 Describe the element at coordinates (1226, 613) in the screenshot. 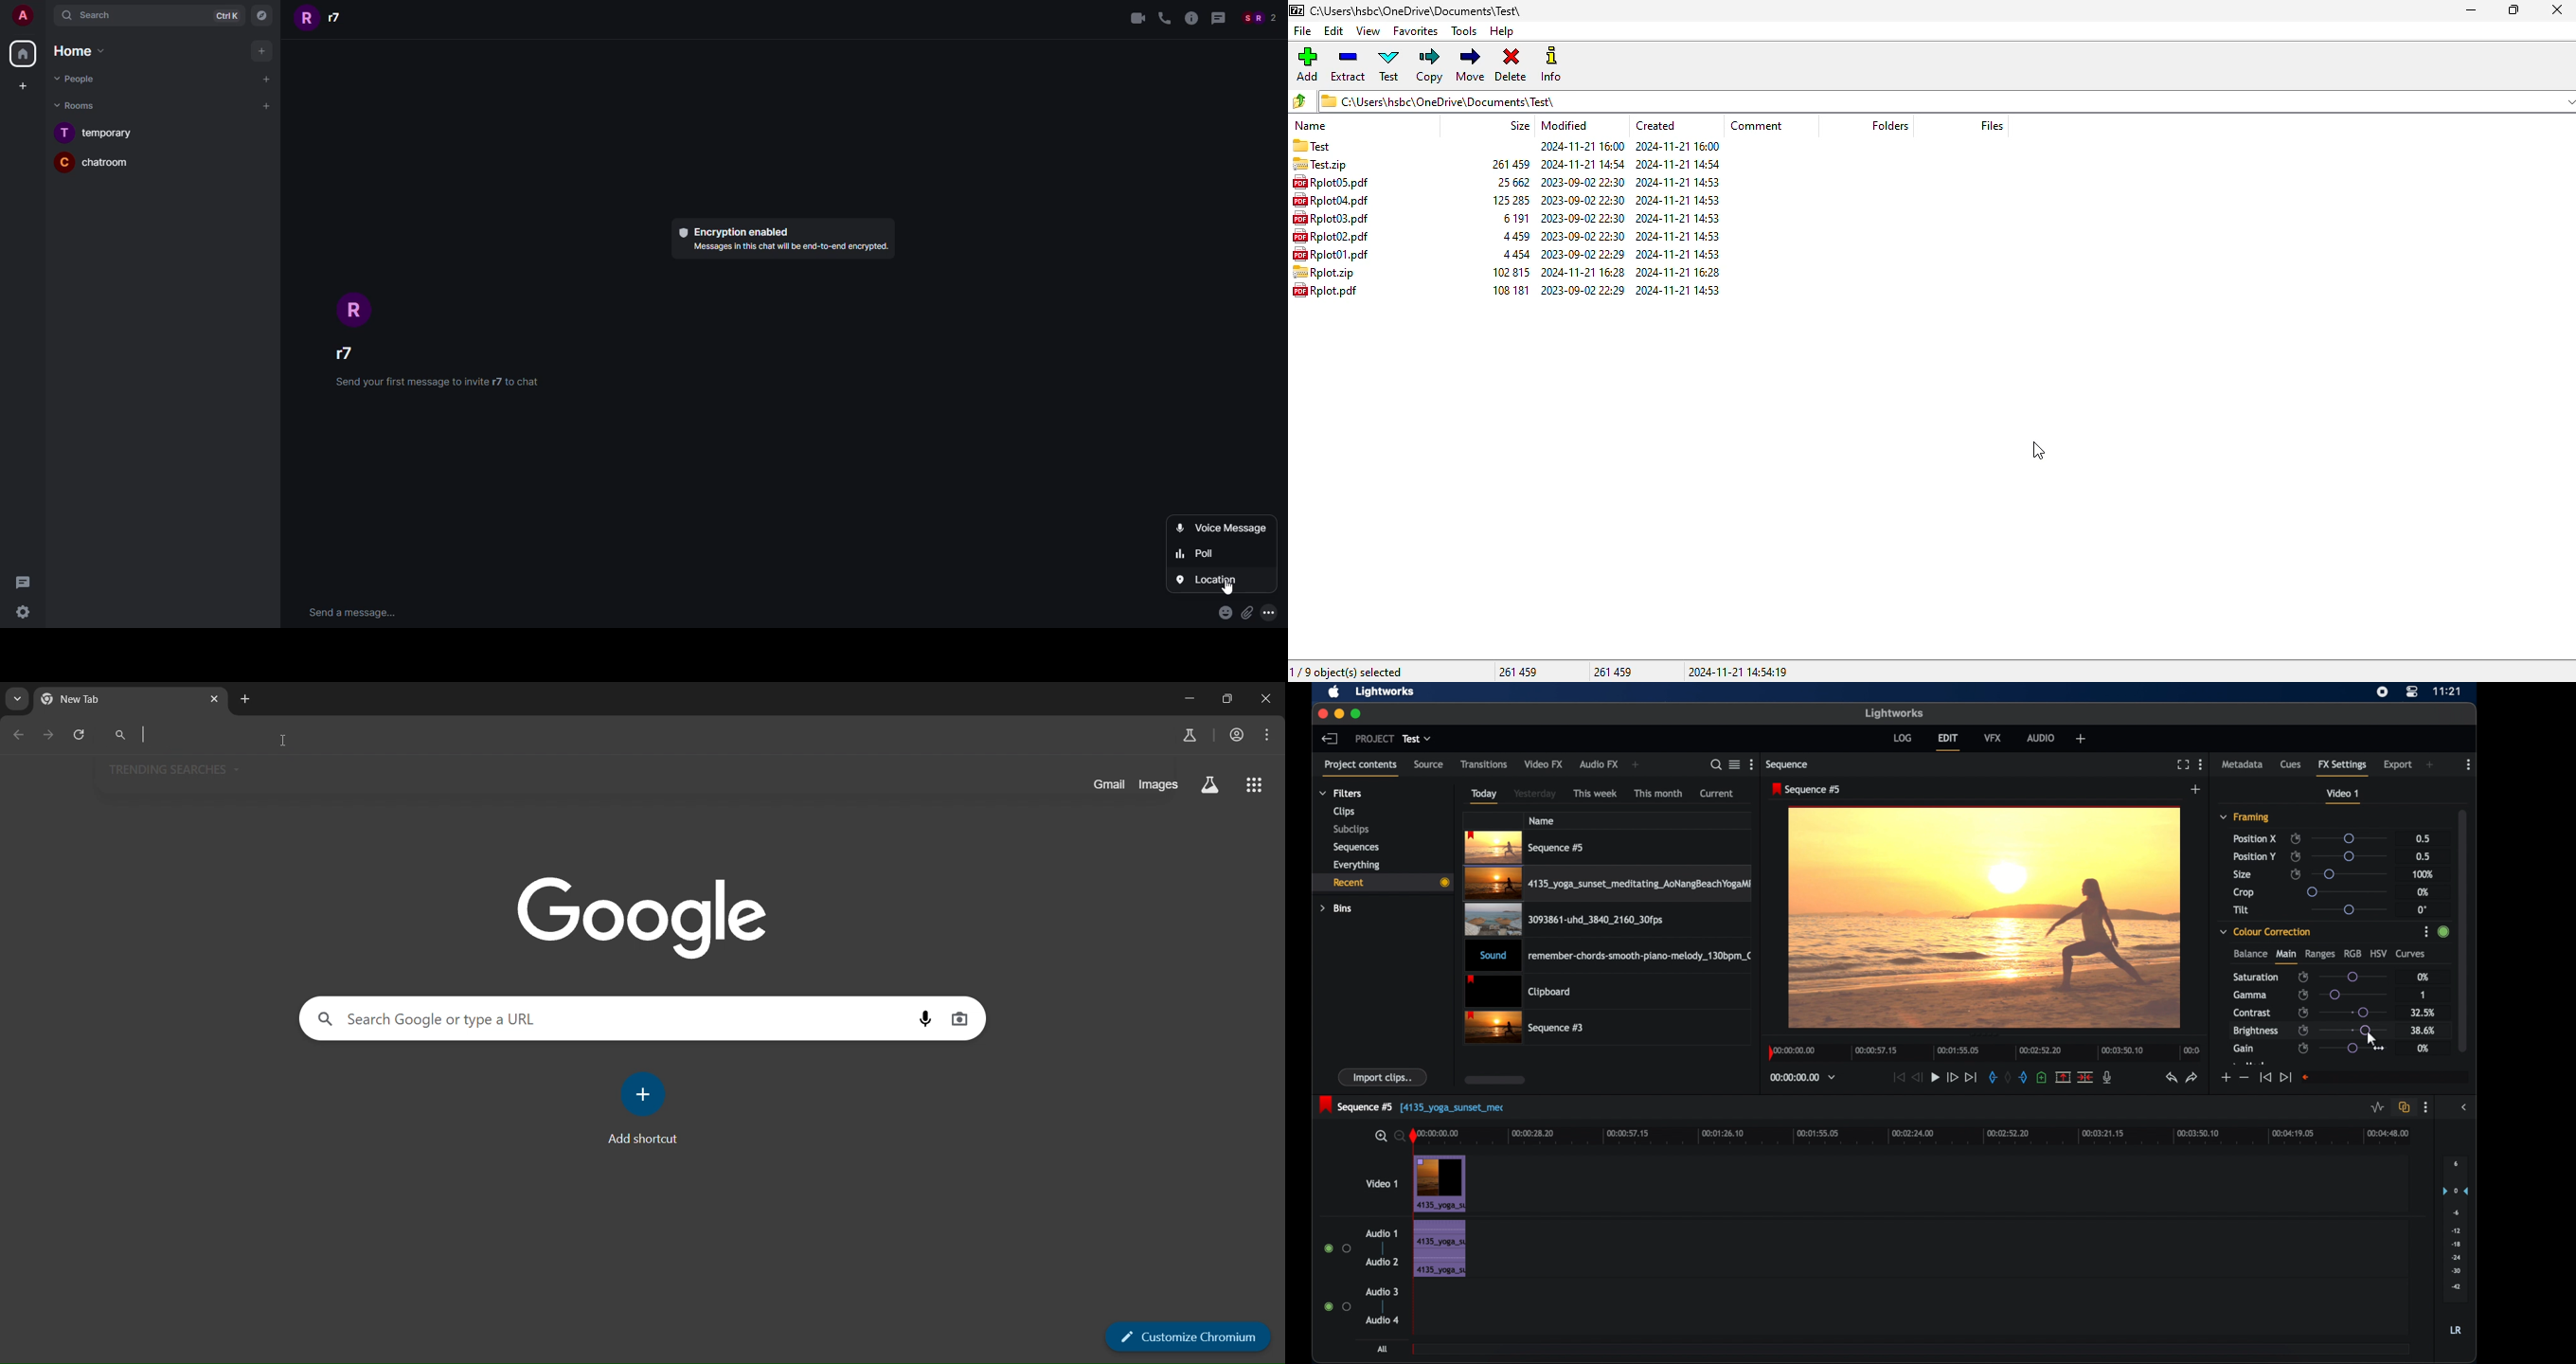

I see `smiley` at that location.